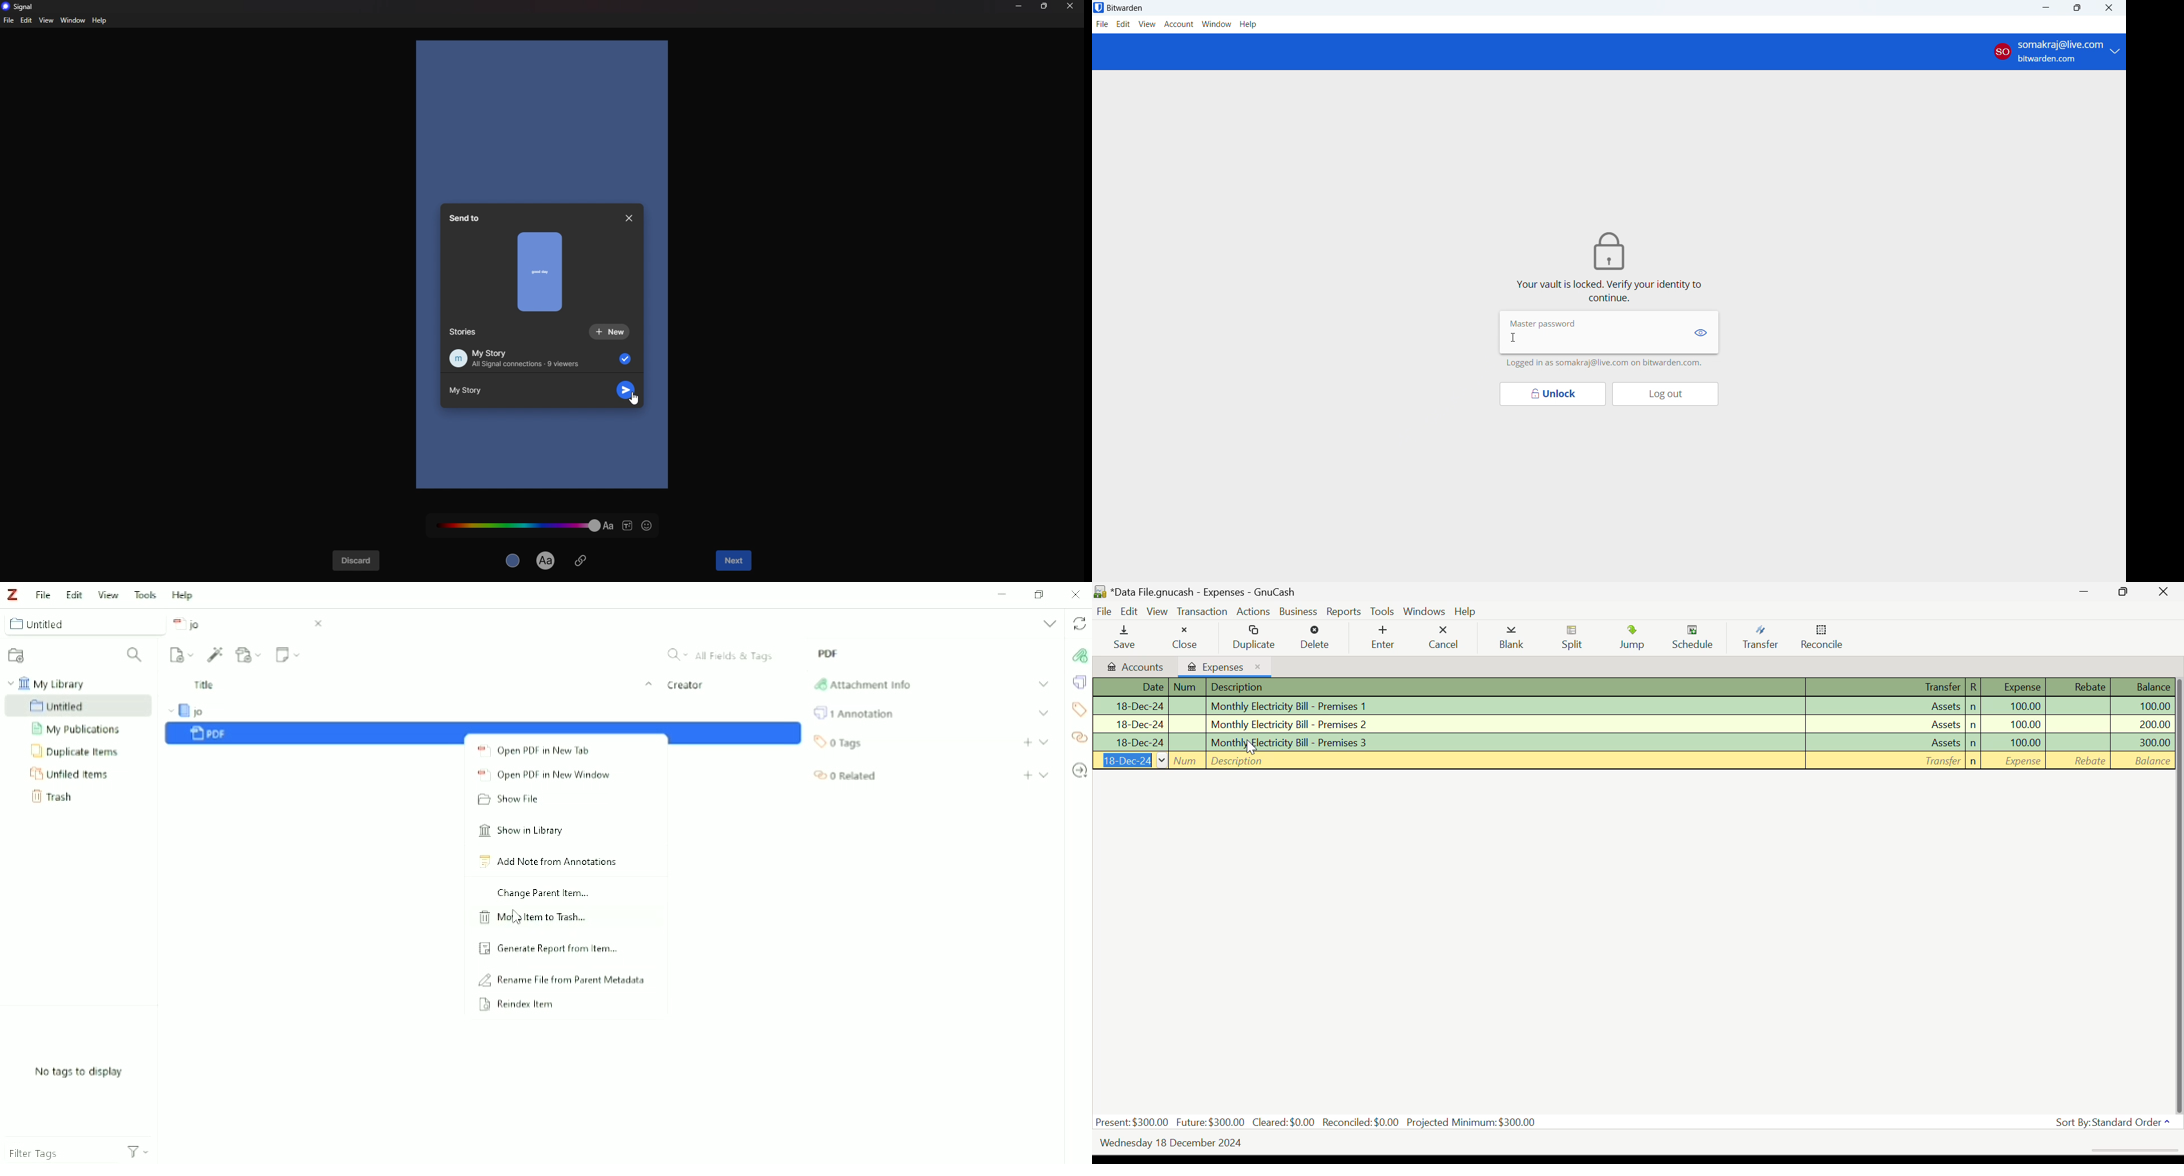 The width and height of the screenshot is (2184, 1176). What do you see at coordinates (69, 774) in the screenshot?
I see `Unfiled Items` at bounding box center [69, 774].